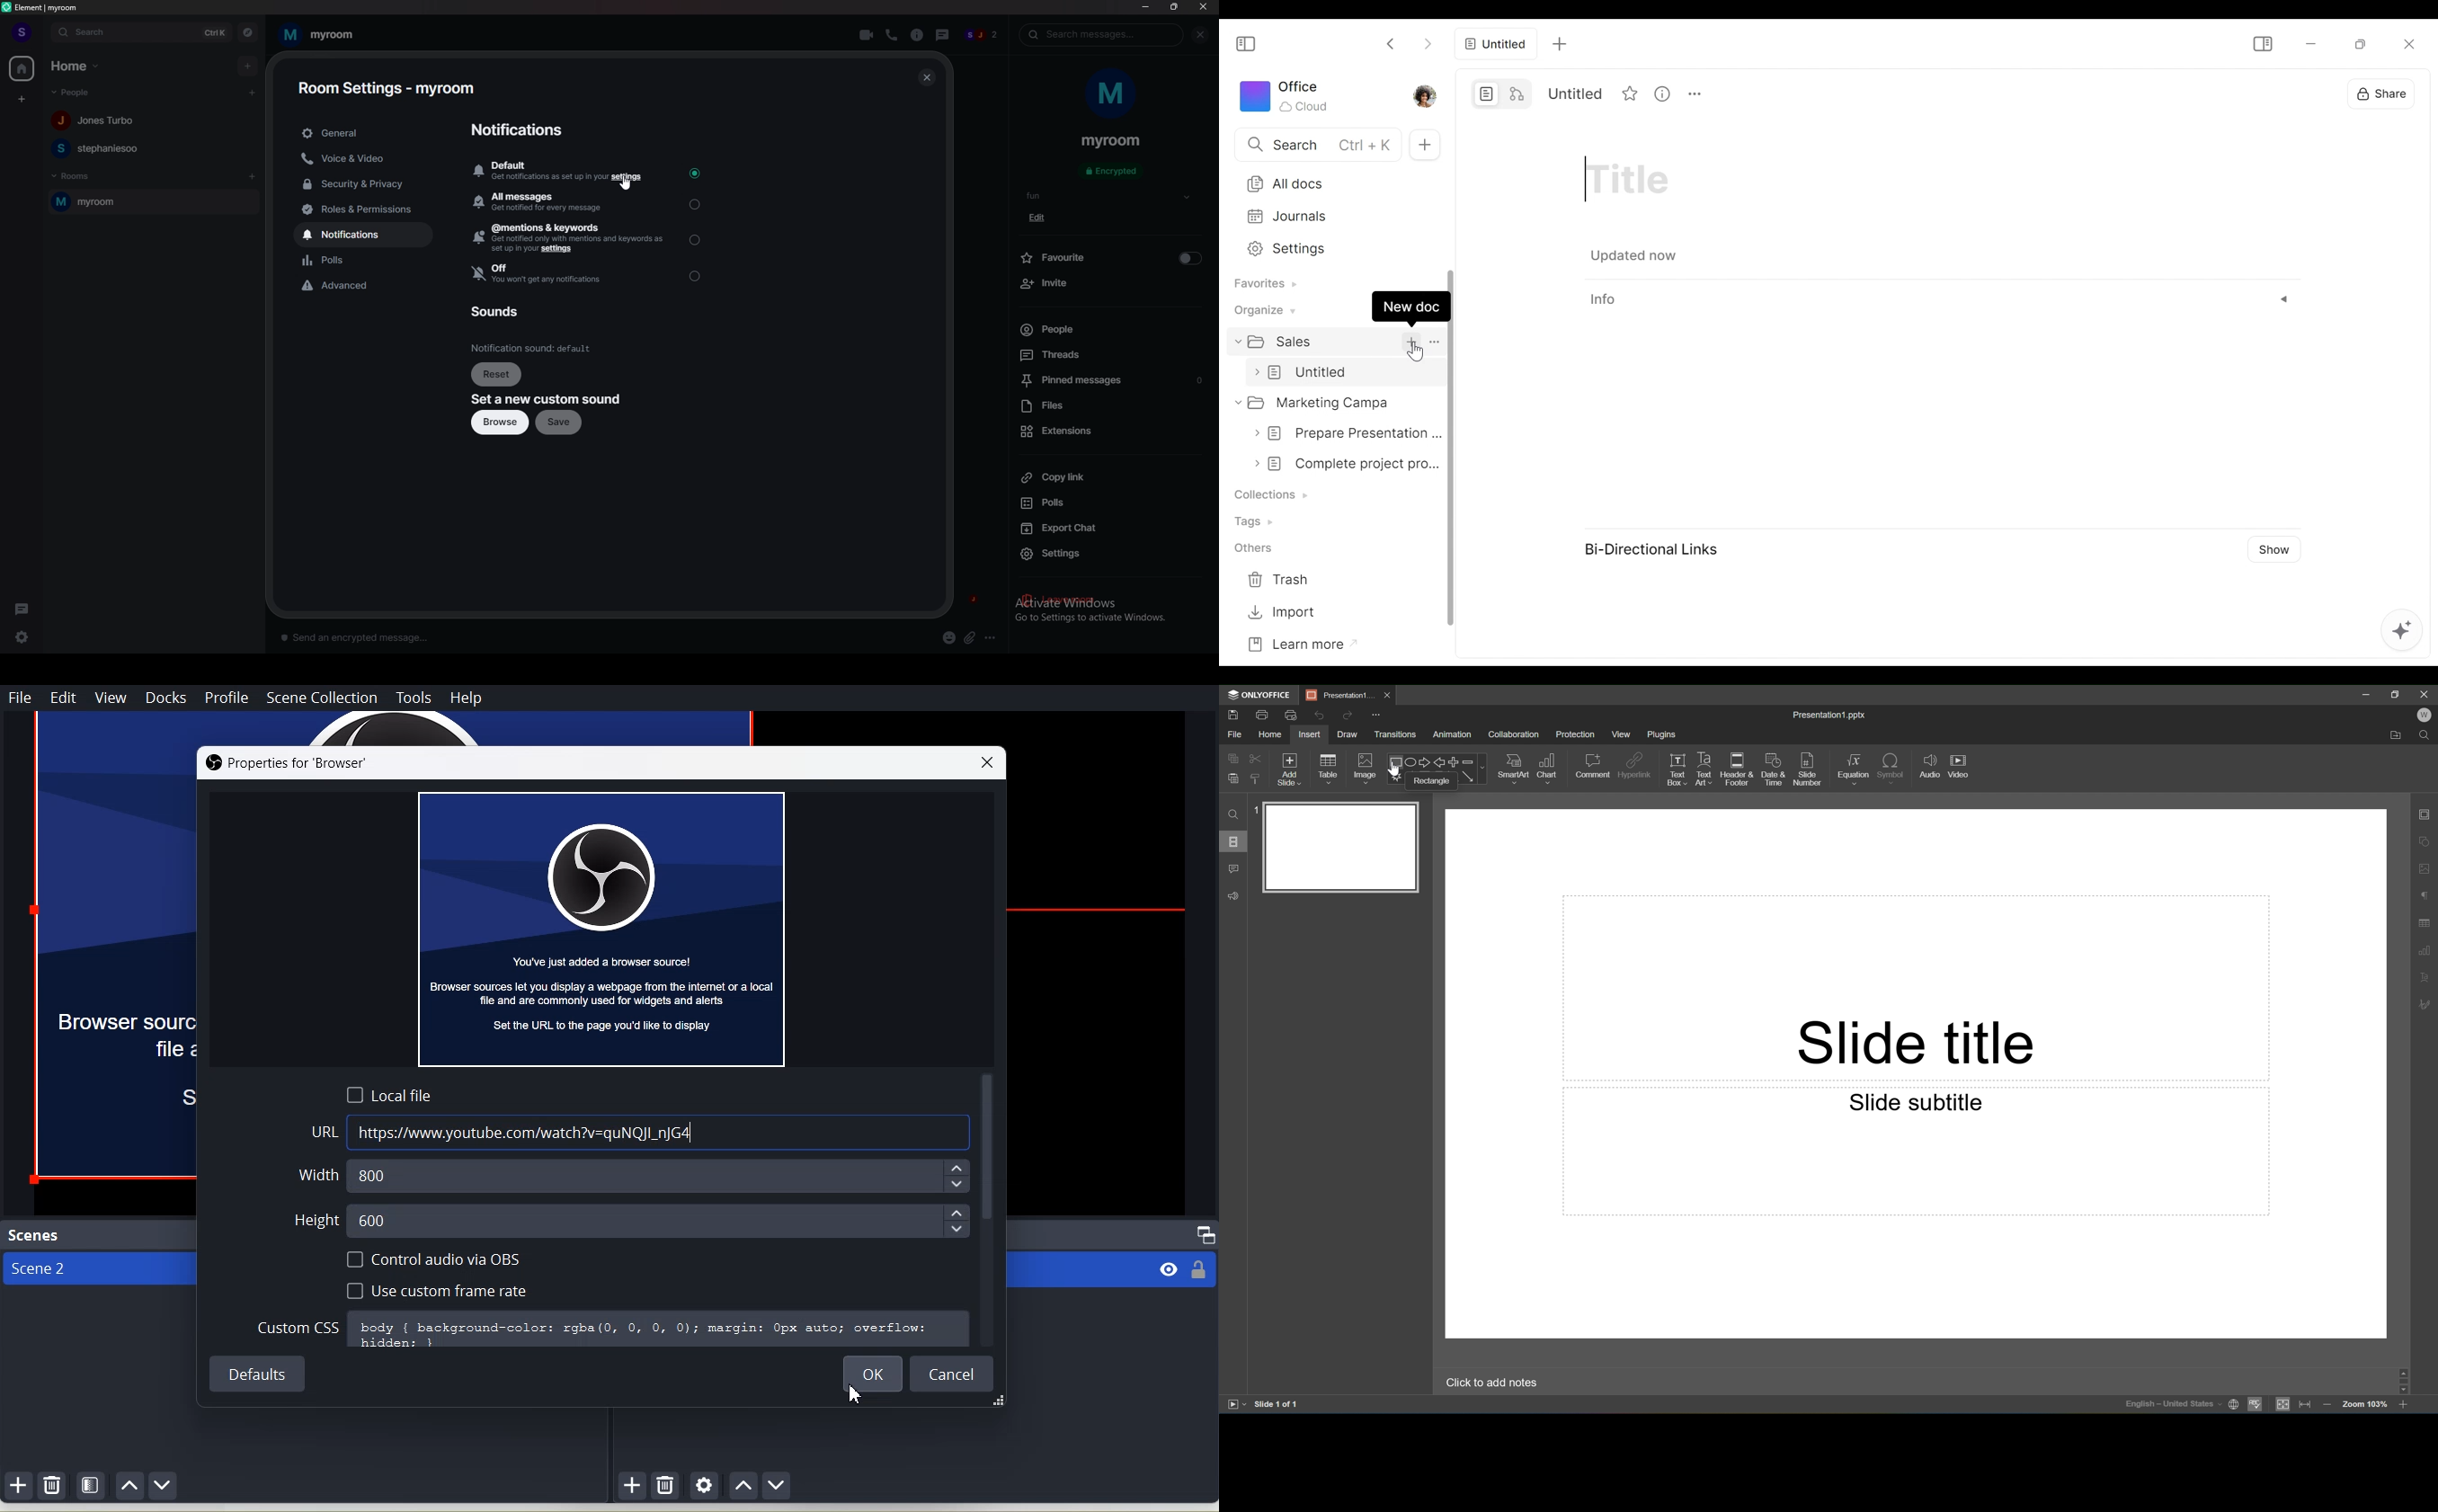 This screenshot has width=2464, height=1512. Describe the element at coordinates (2283, 1405) in the screenshot. I see `Fit to slide` at that location.